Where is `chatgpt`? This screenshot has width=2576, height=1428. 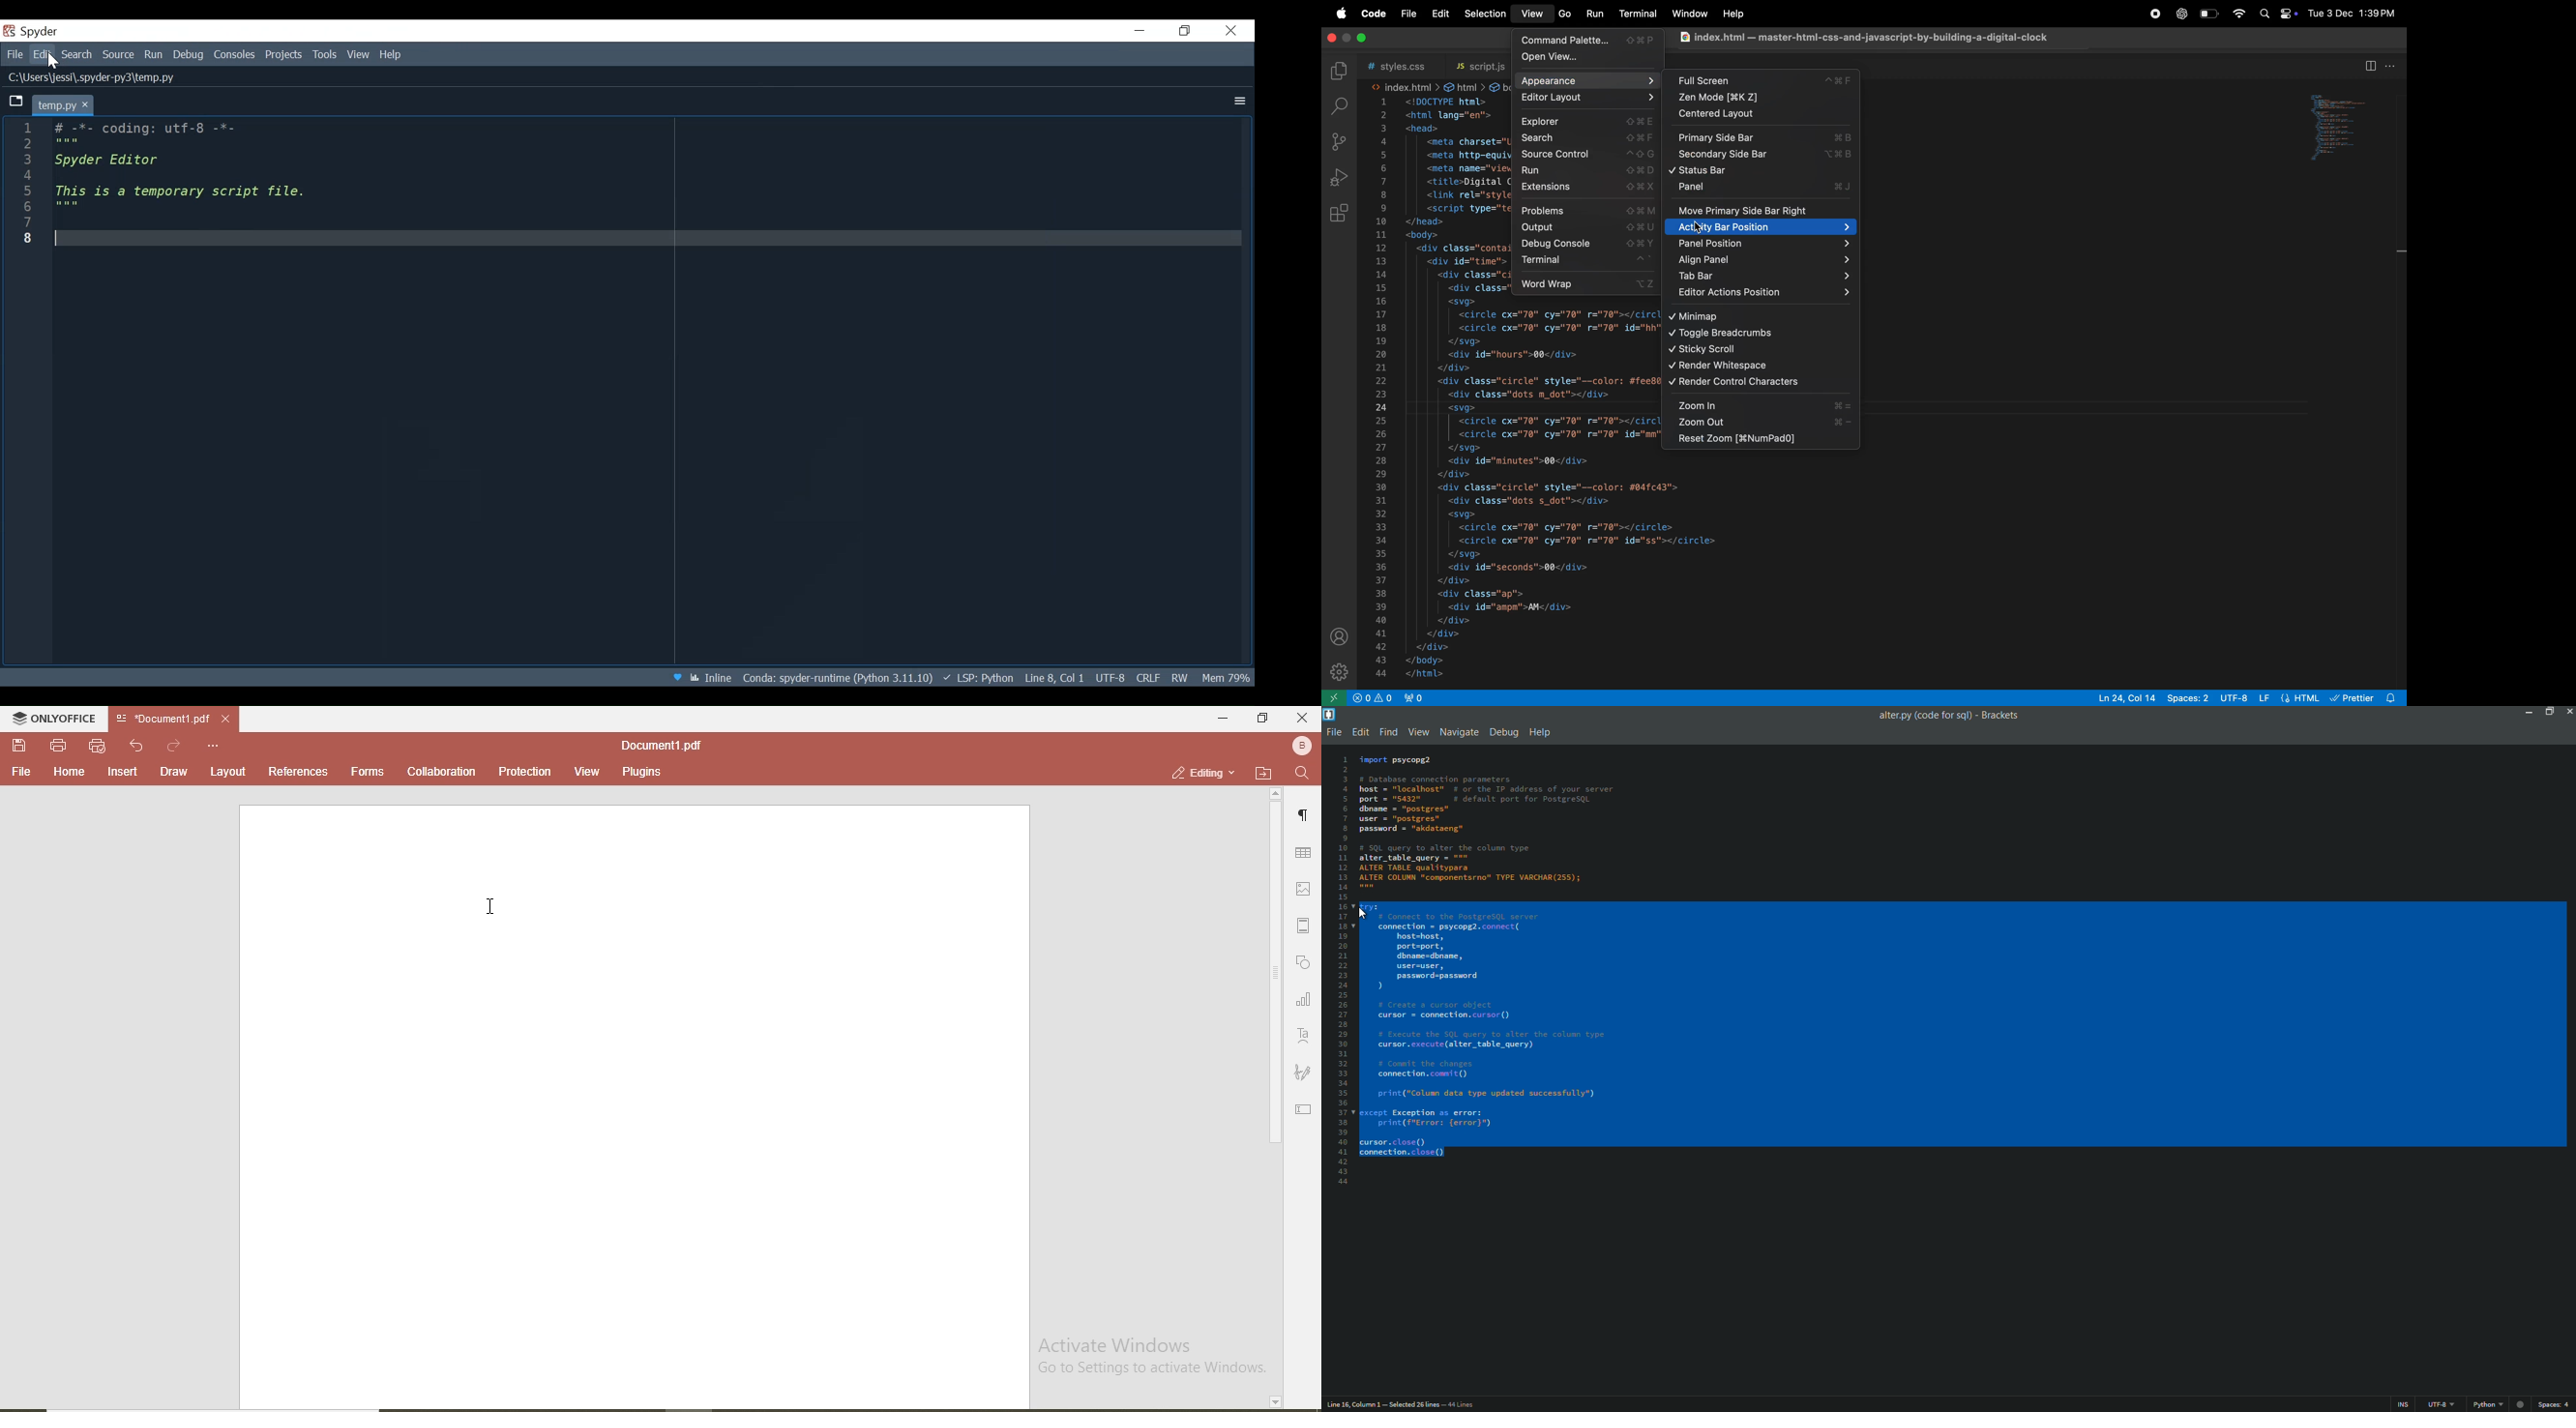 chatgpt is located at coordinates (2180, 14).